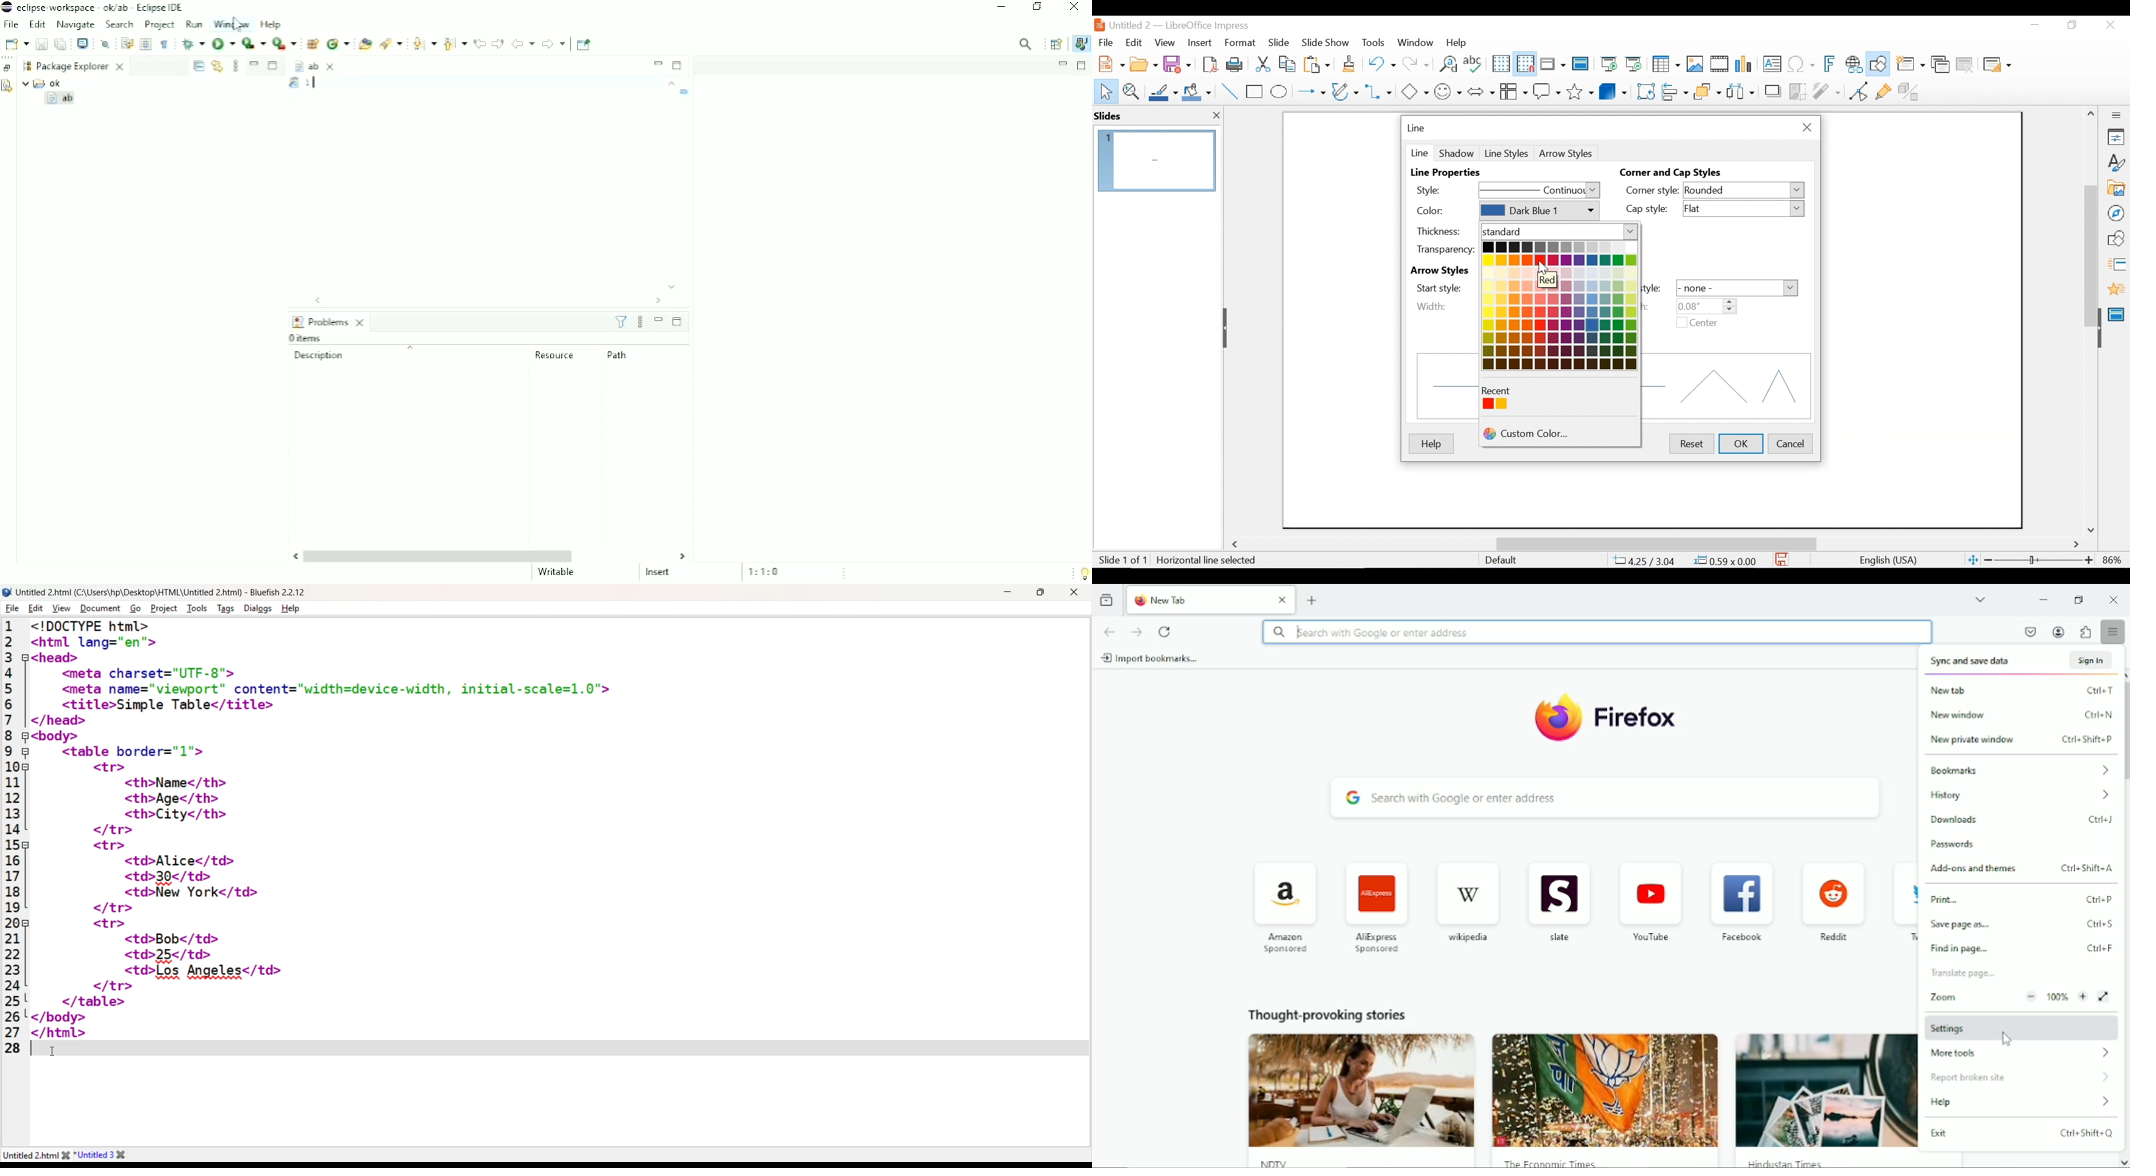 This screenshot has height=1176, width=2156. I want to click on Stars and Banners, so click(1581, 90).